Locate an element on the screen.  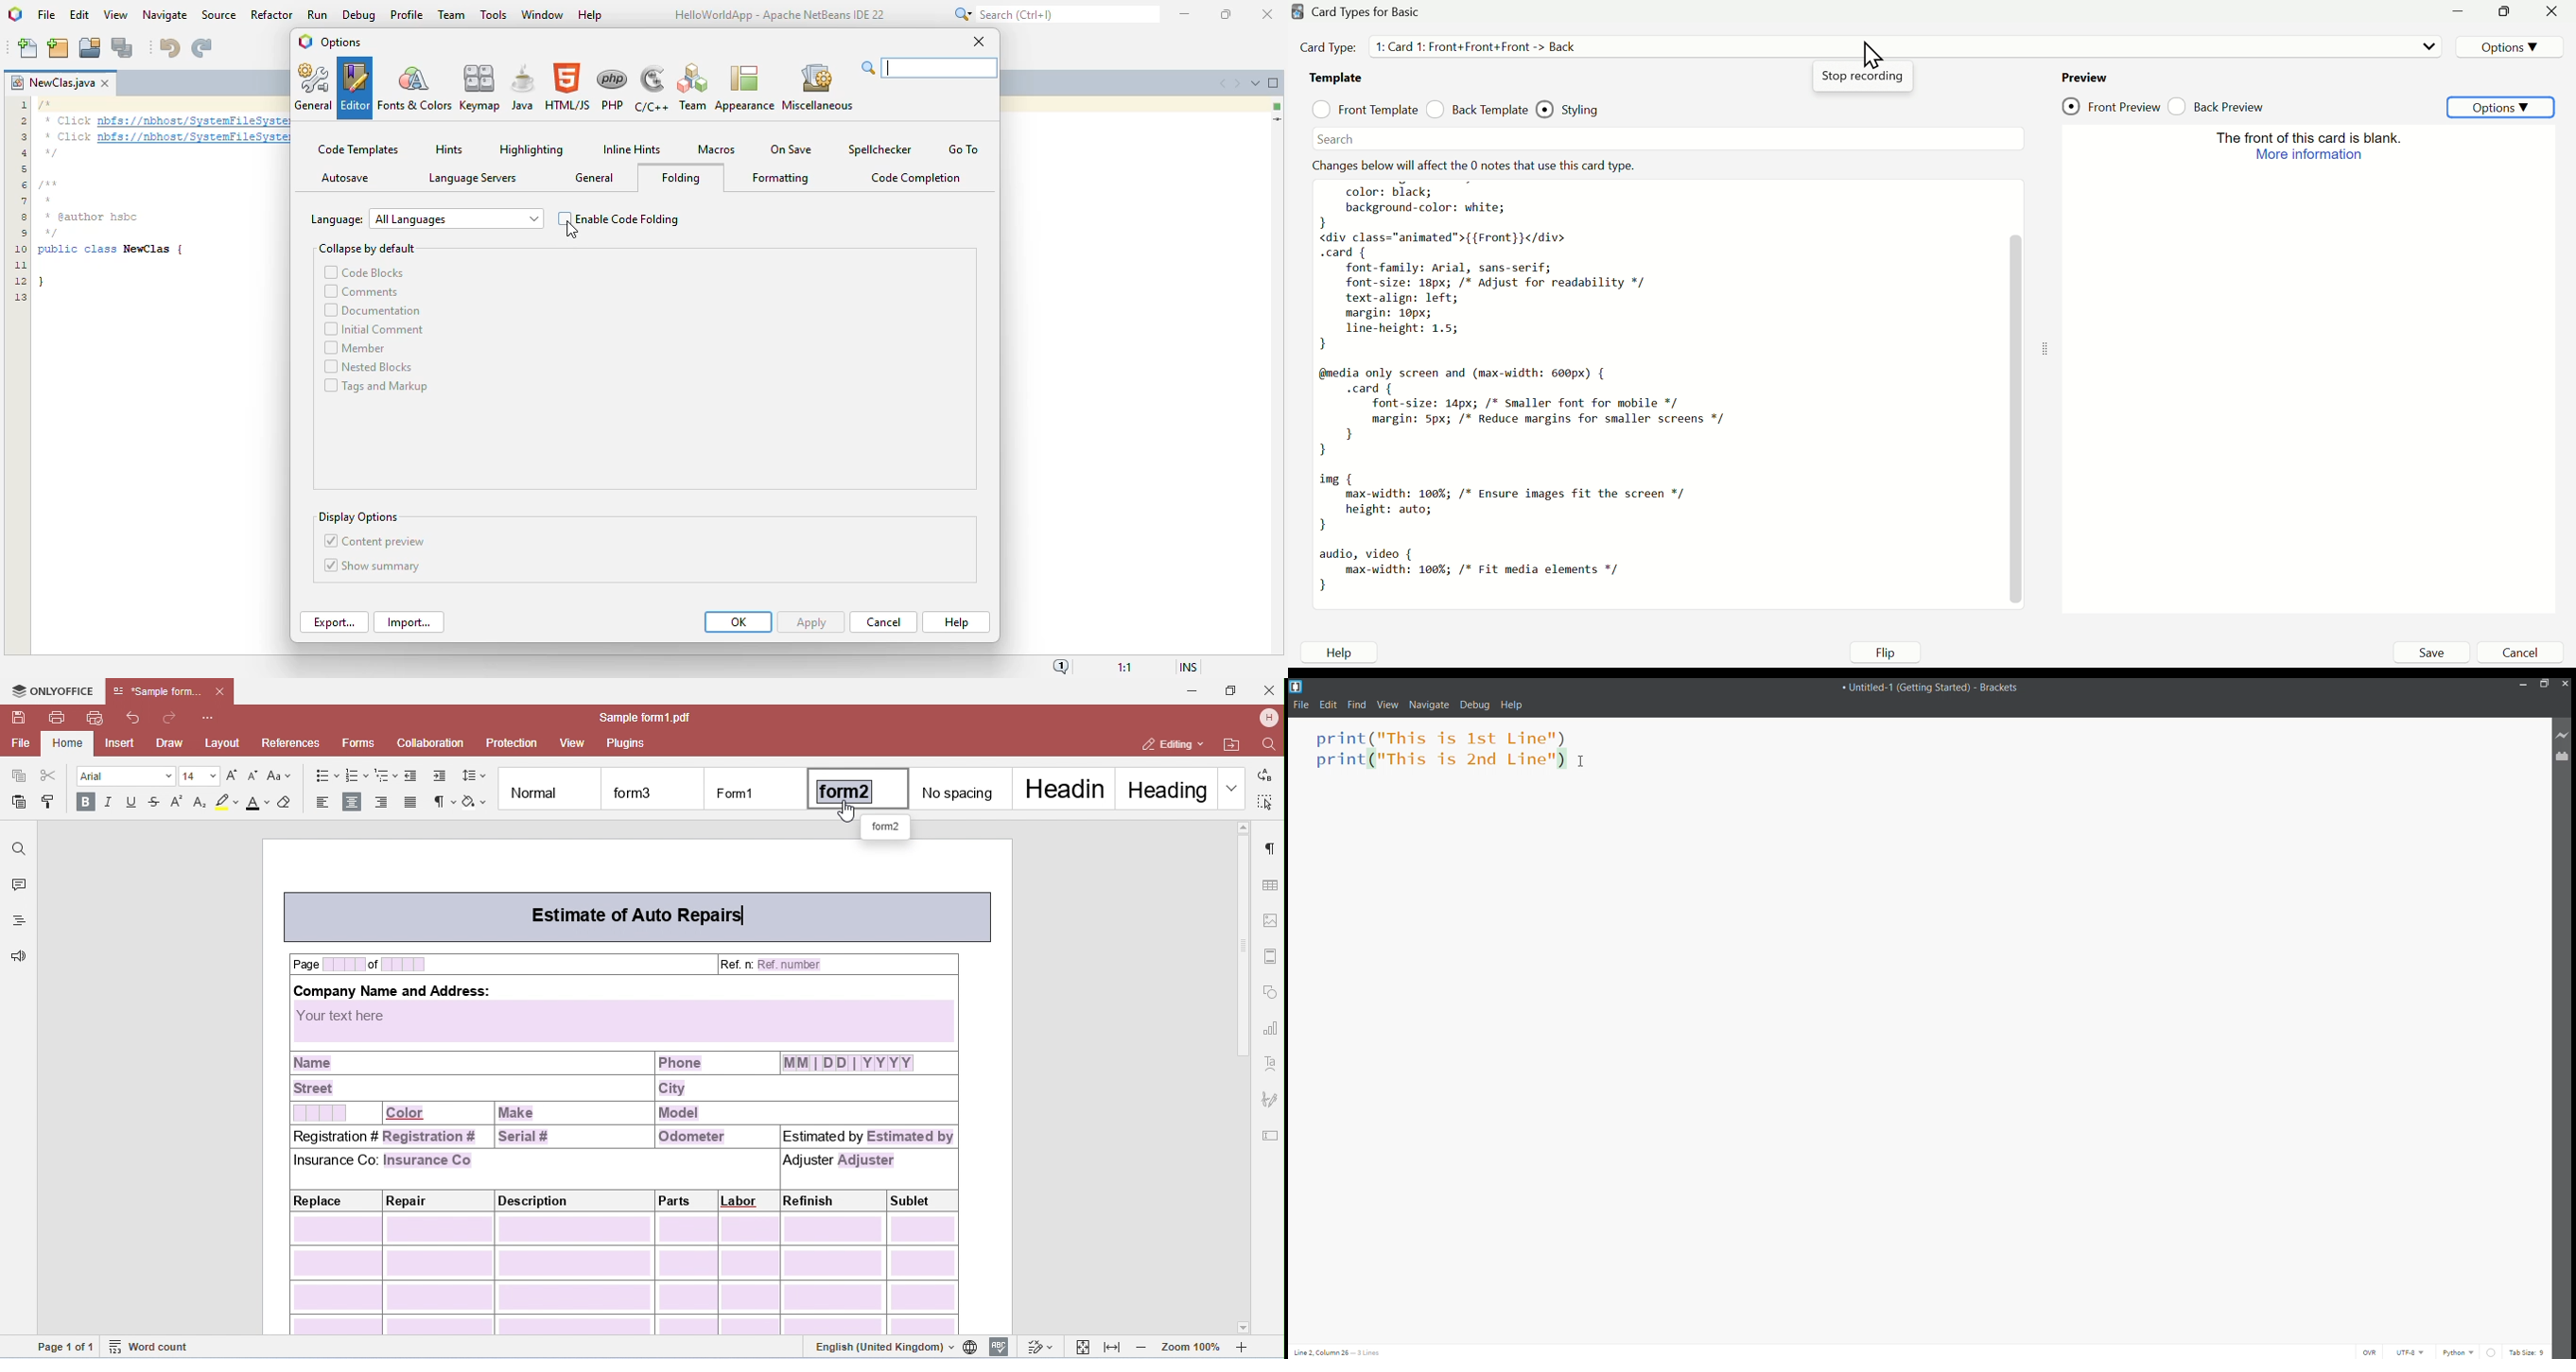
HTML/JS is located at coordinates (569, 88).